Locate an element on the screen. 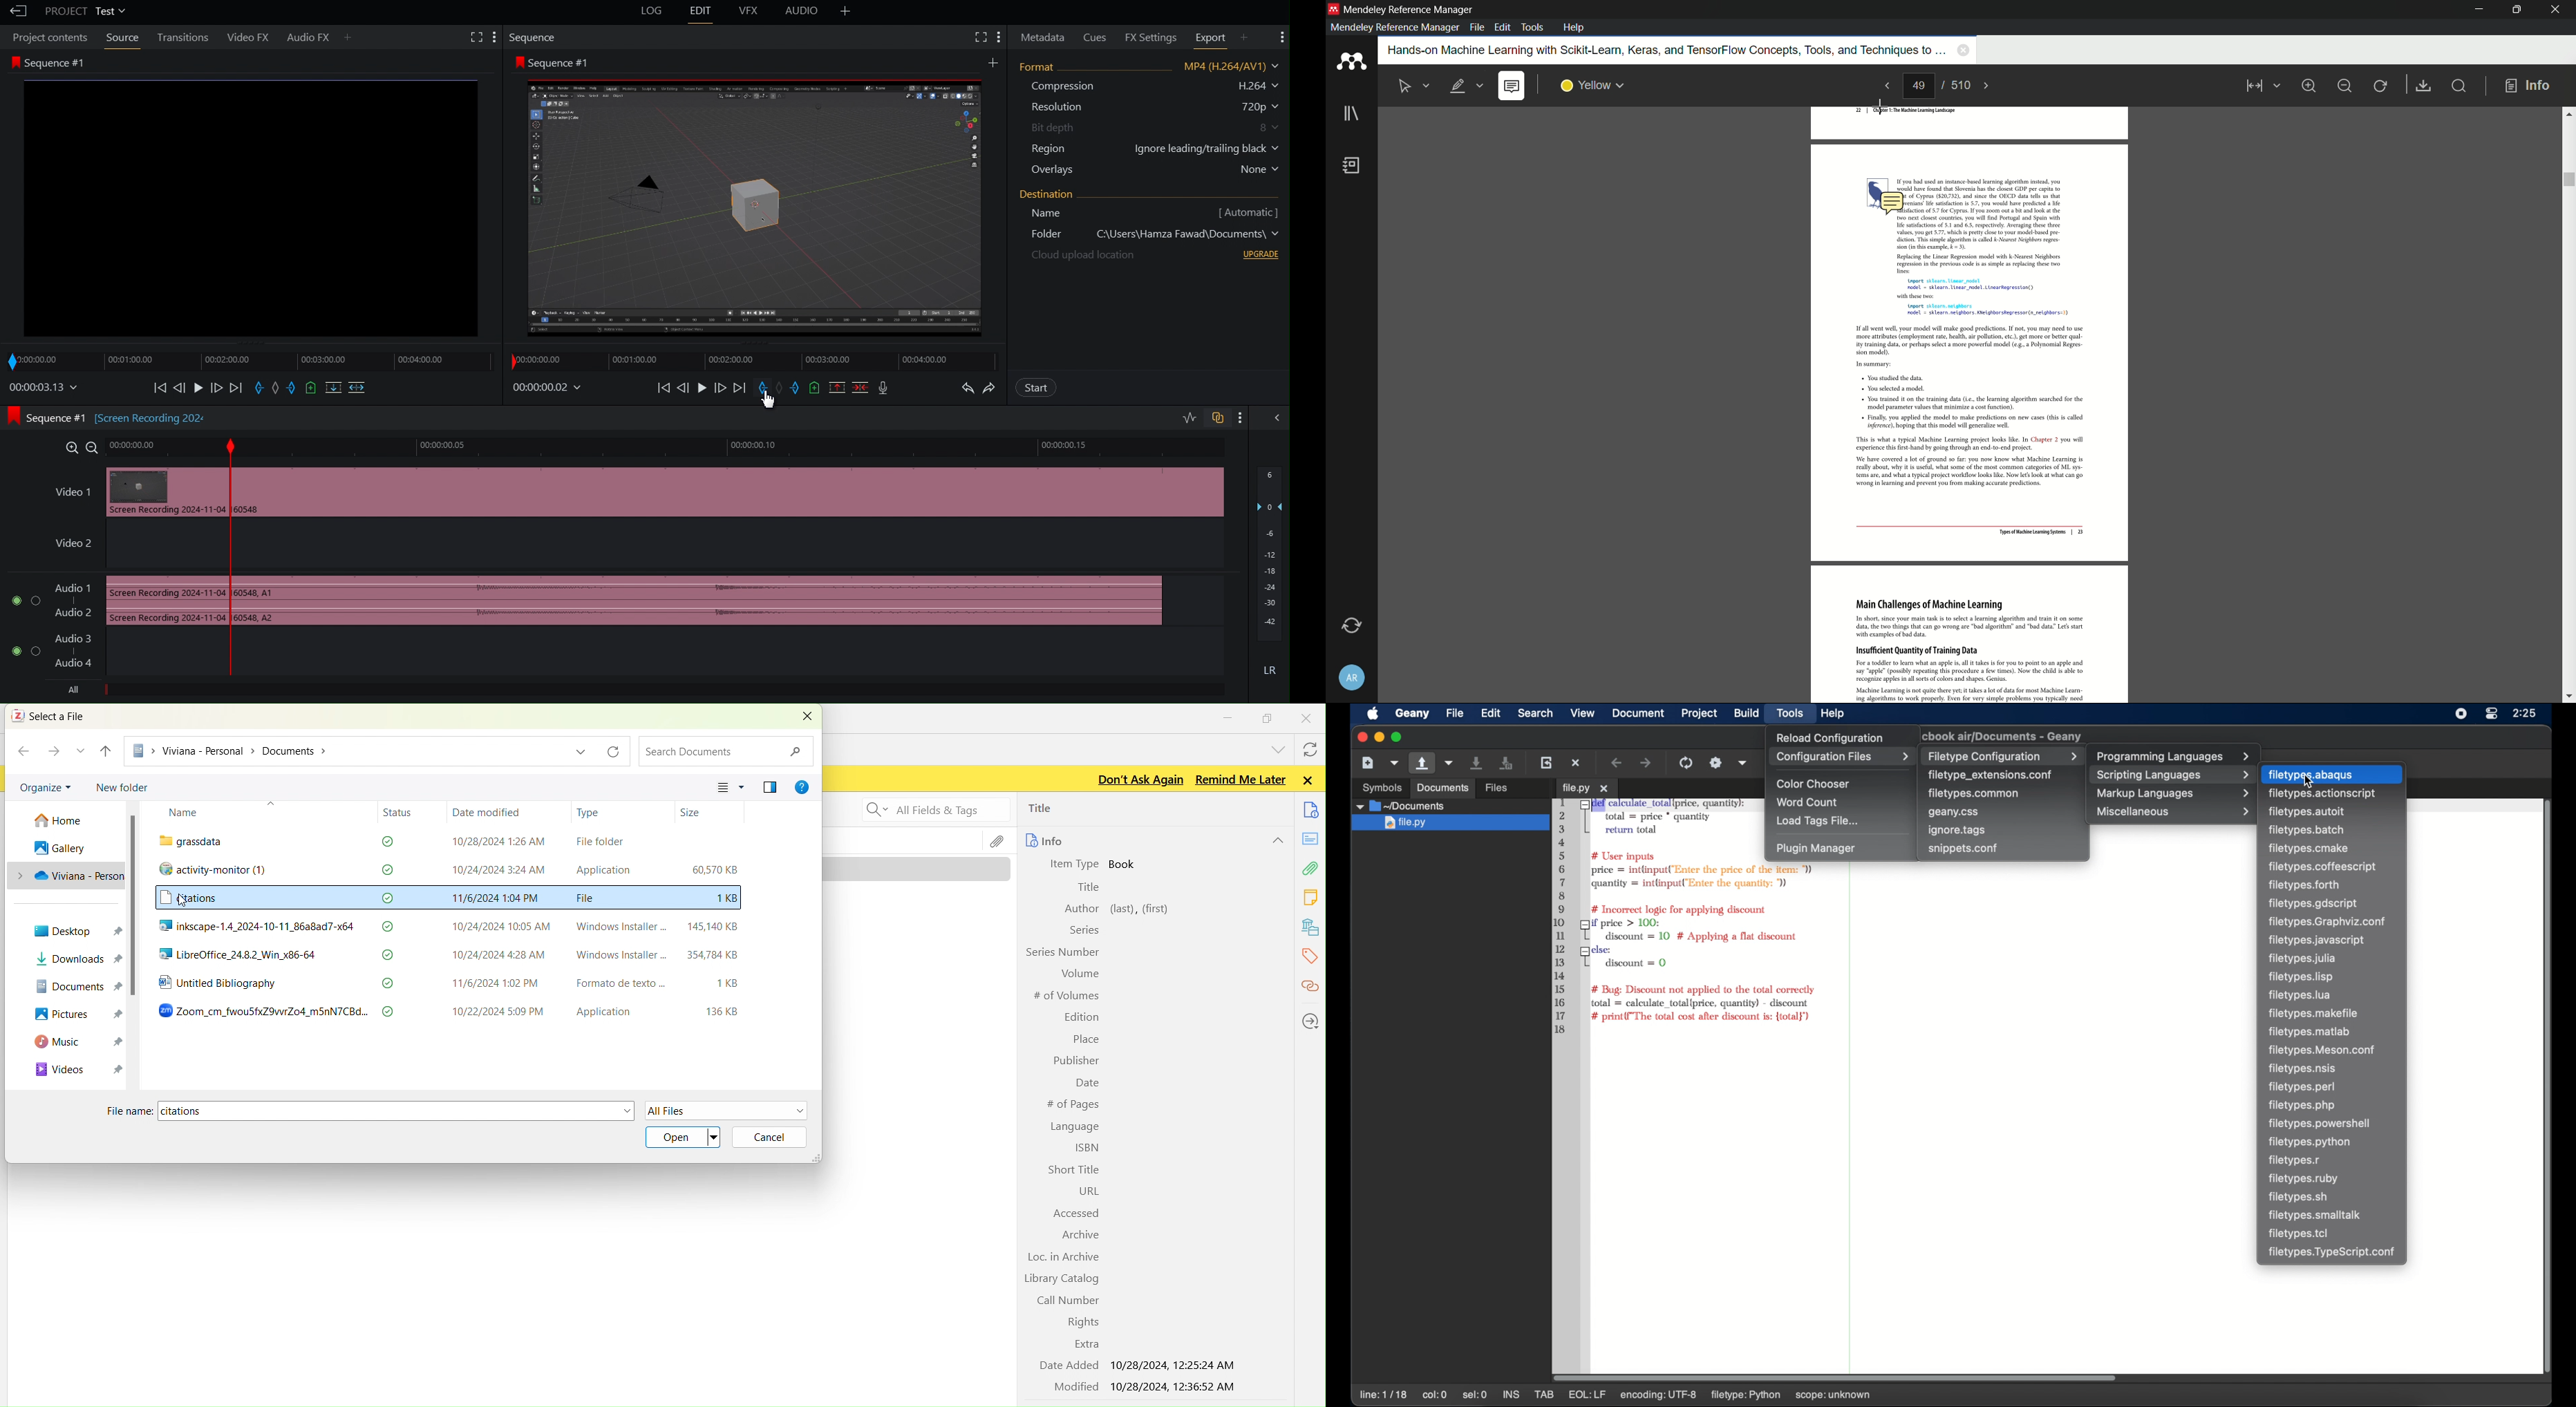 The height and width of the screenshot is (1428, 2576). inkscape-1.4_2024-10-11_86a8ad7-x64 is located at coordinates (257, 927).